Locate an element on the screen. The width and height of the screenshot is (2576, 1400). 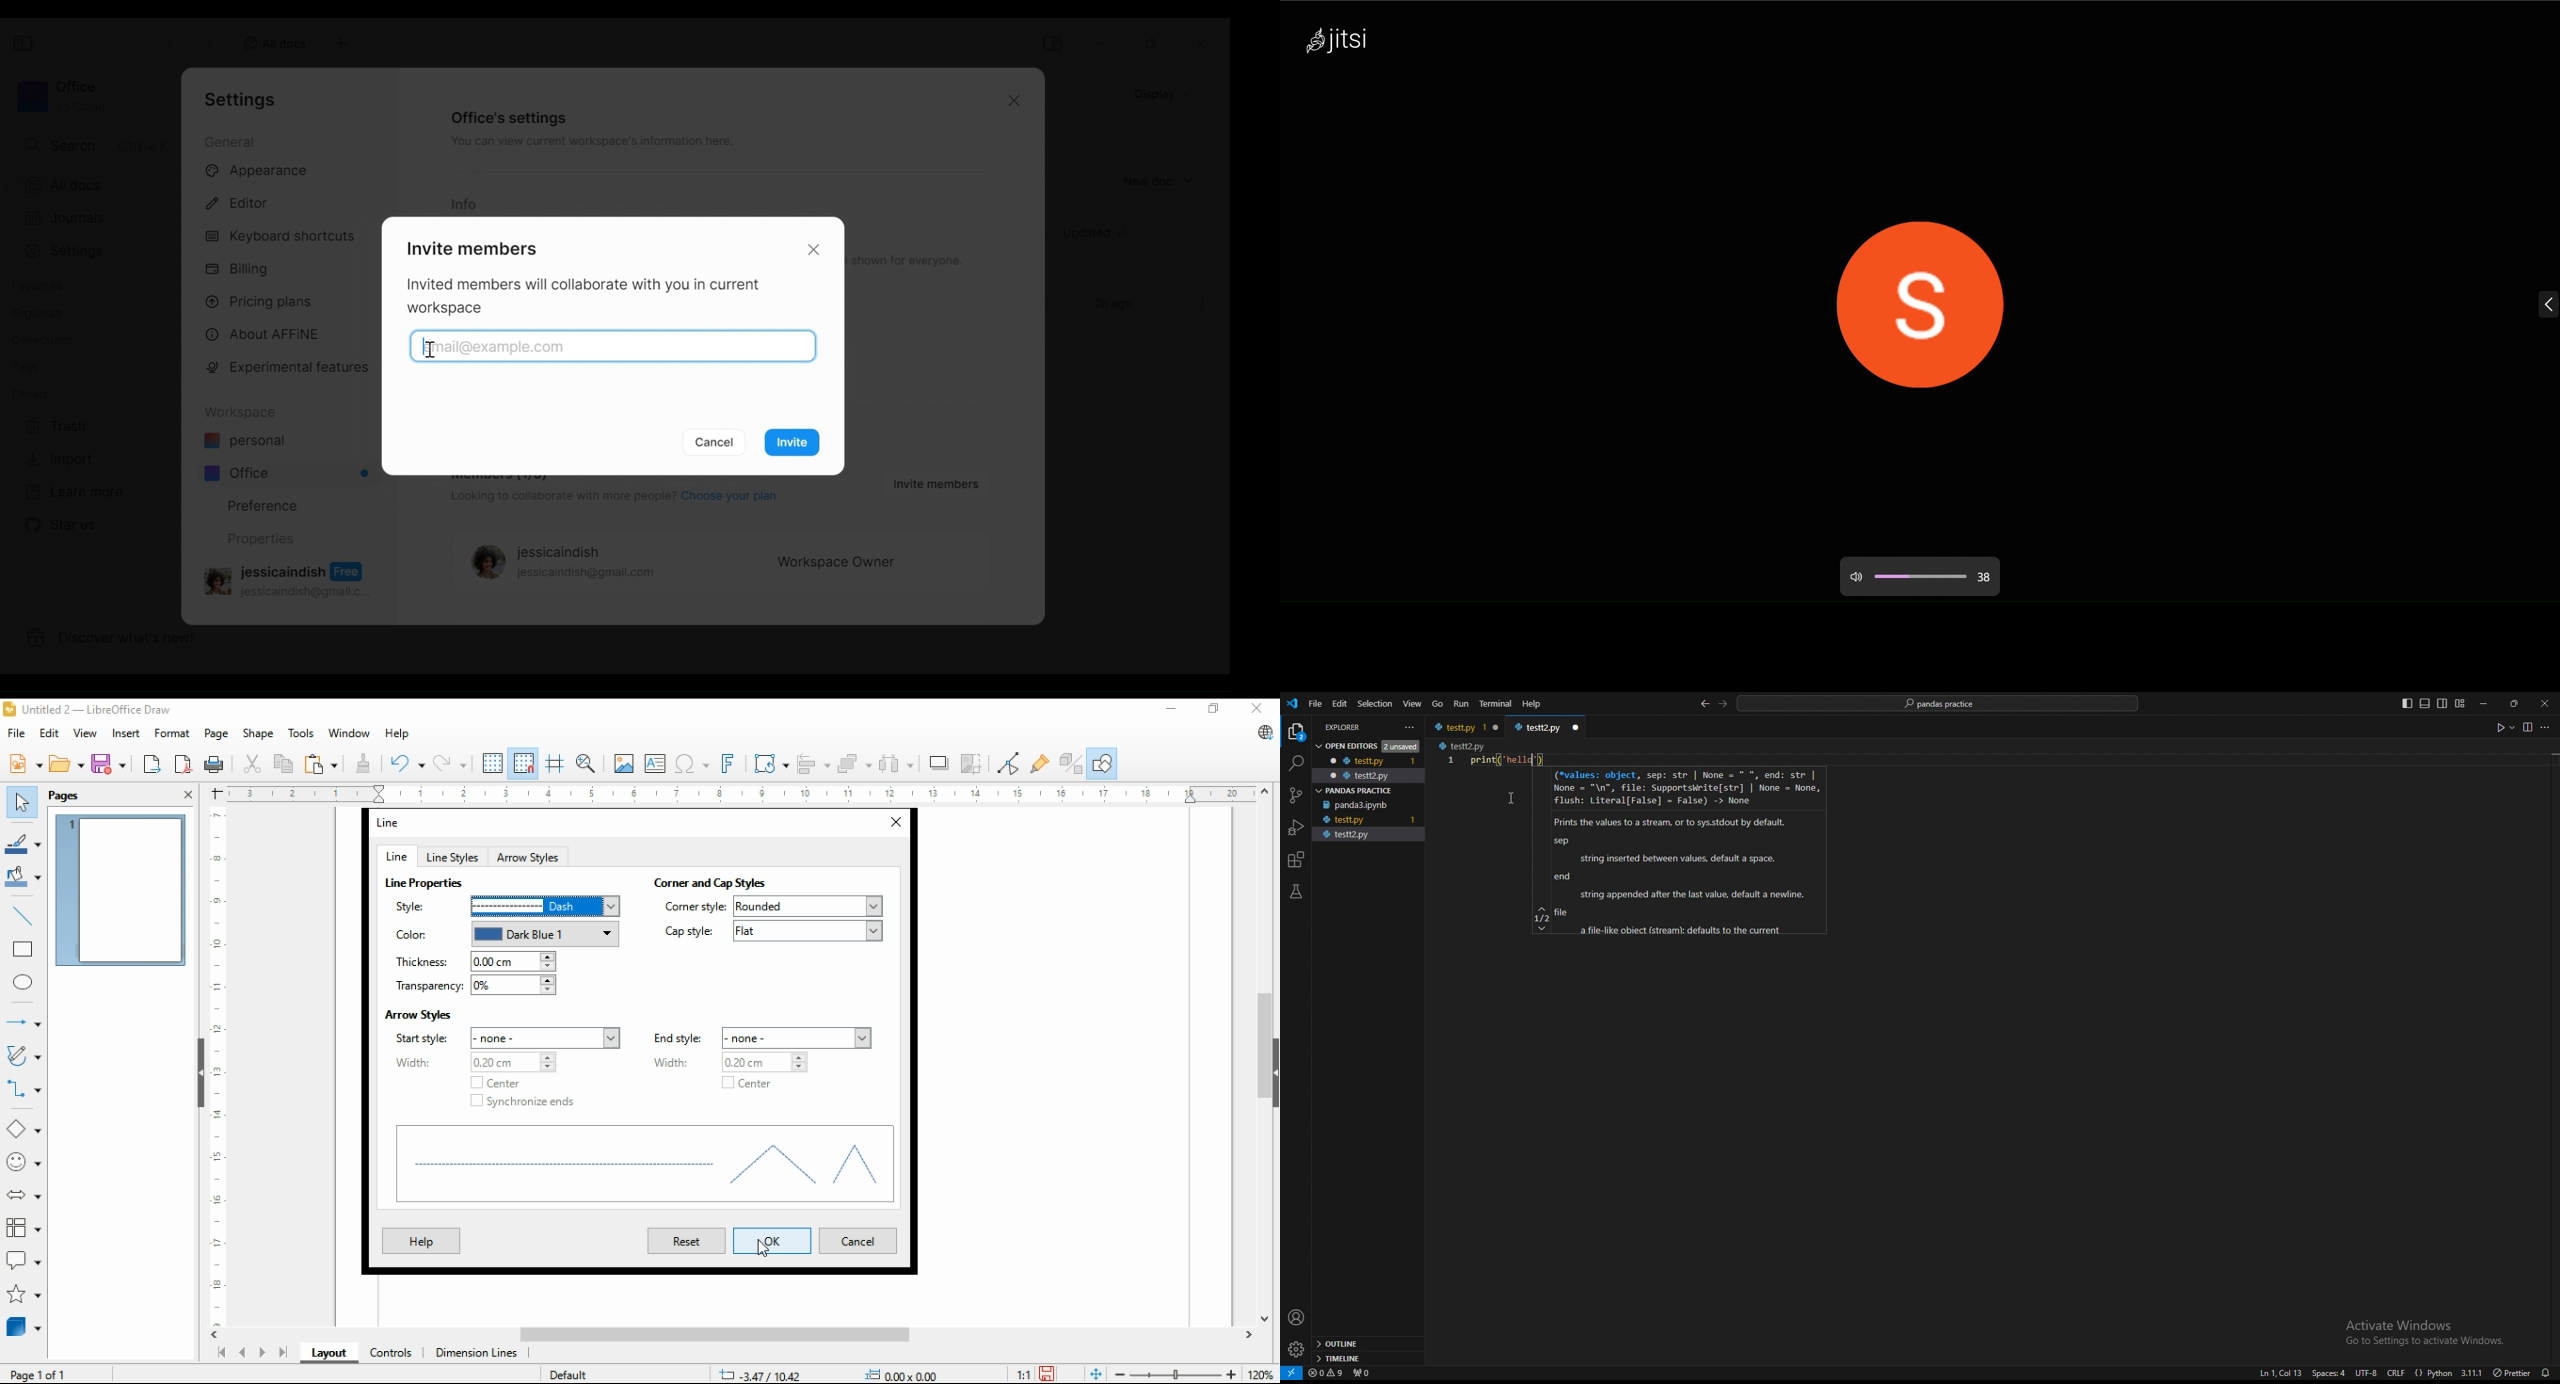
open is located at coordinates (67, 762).